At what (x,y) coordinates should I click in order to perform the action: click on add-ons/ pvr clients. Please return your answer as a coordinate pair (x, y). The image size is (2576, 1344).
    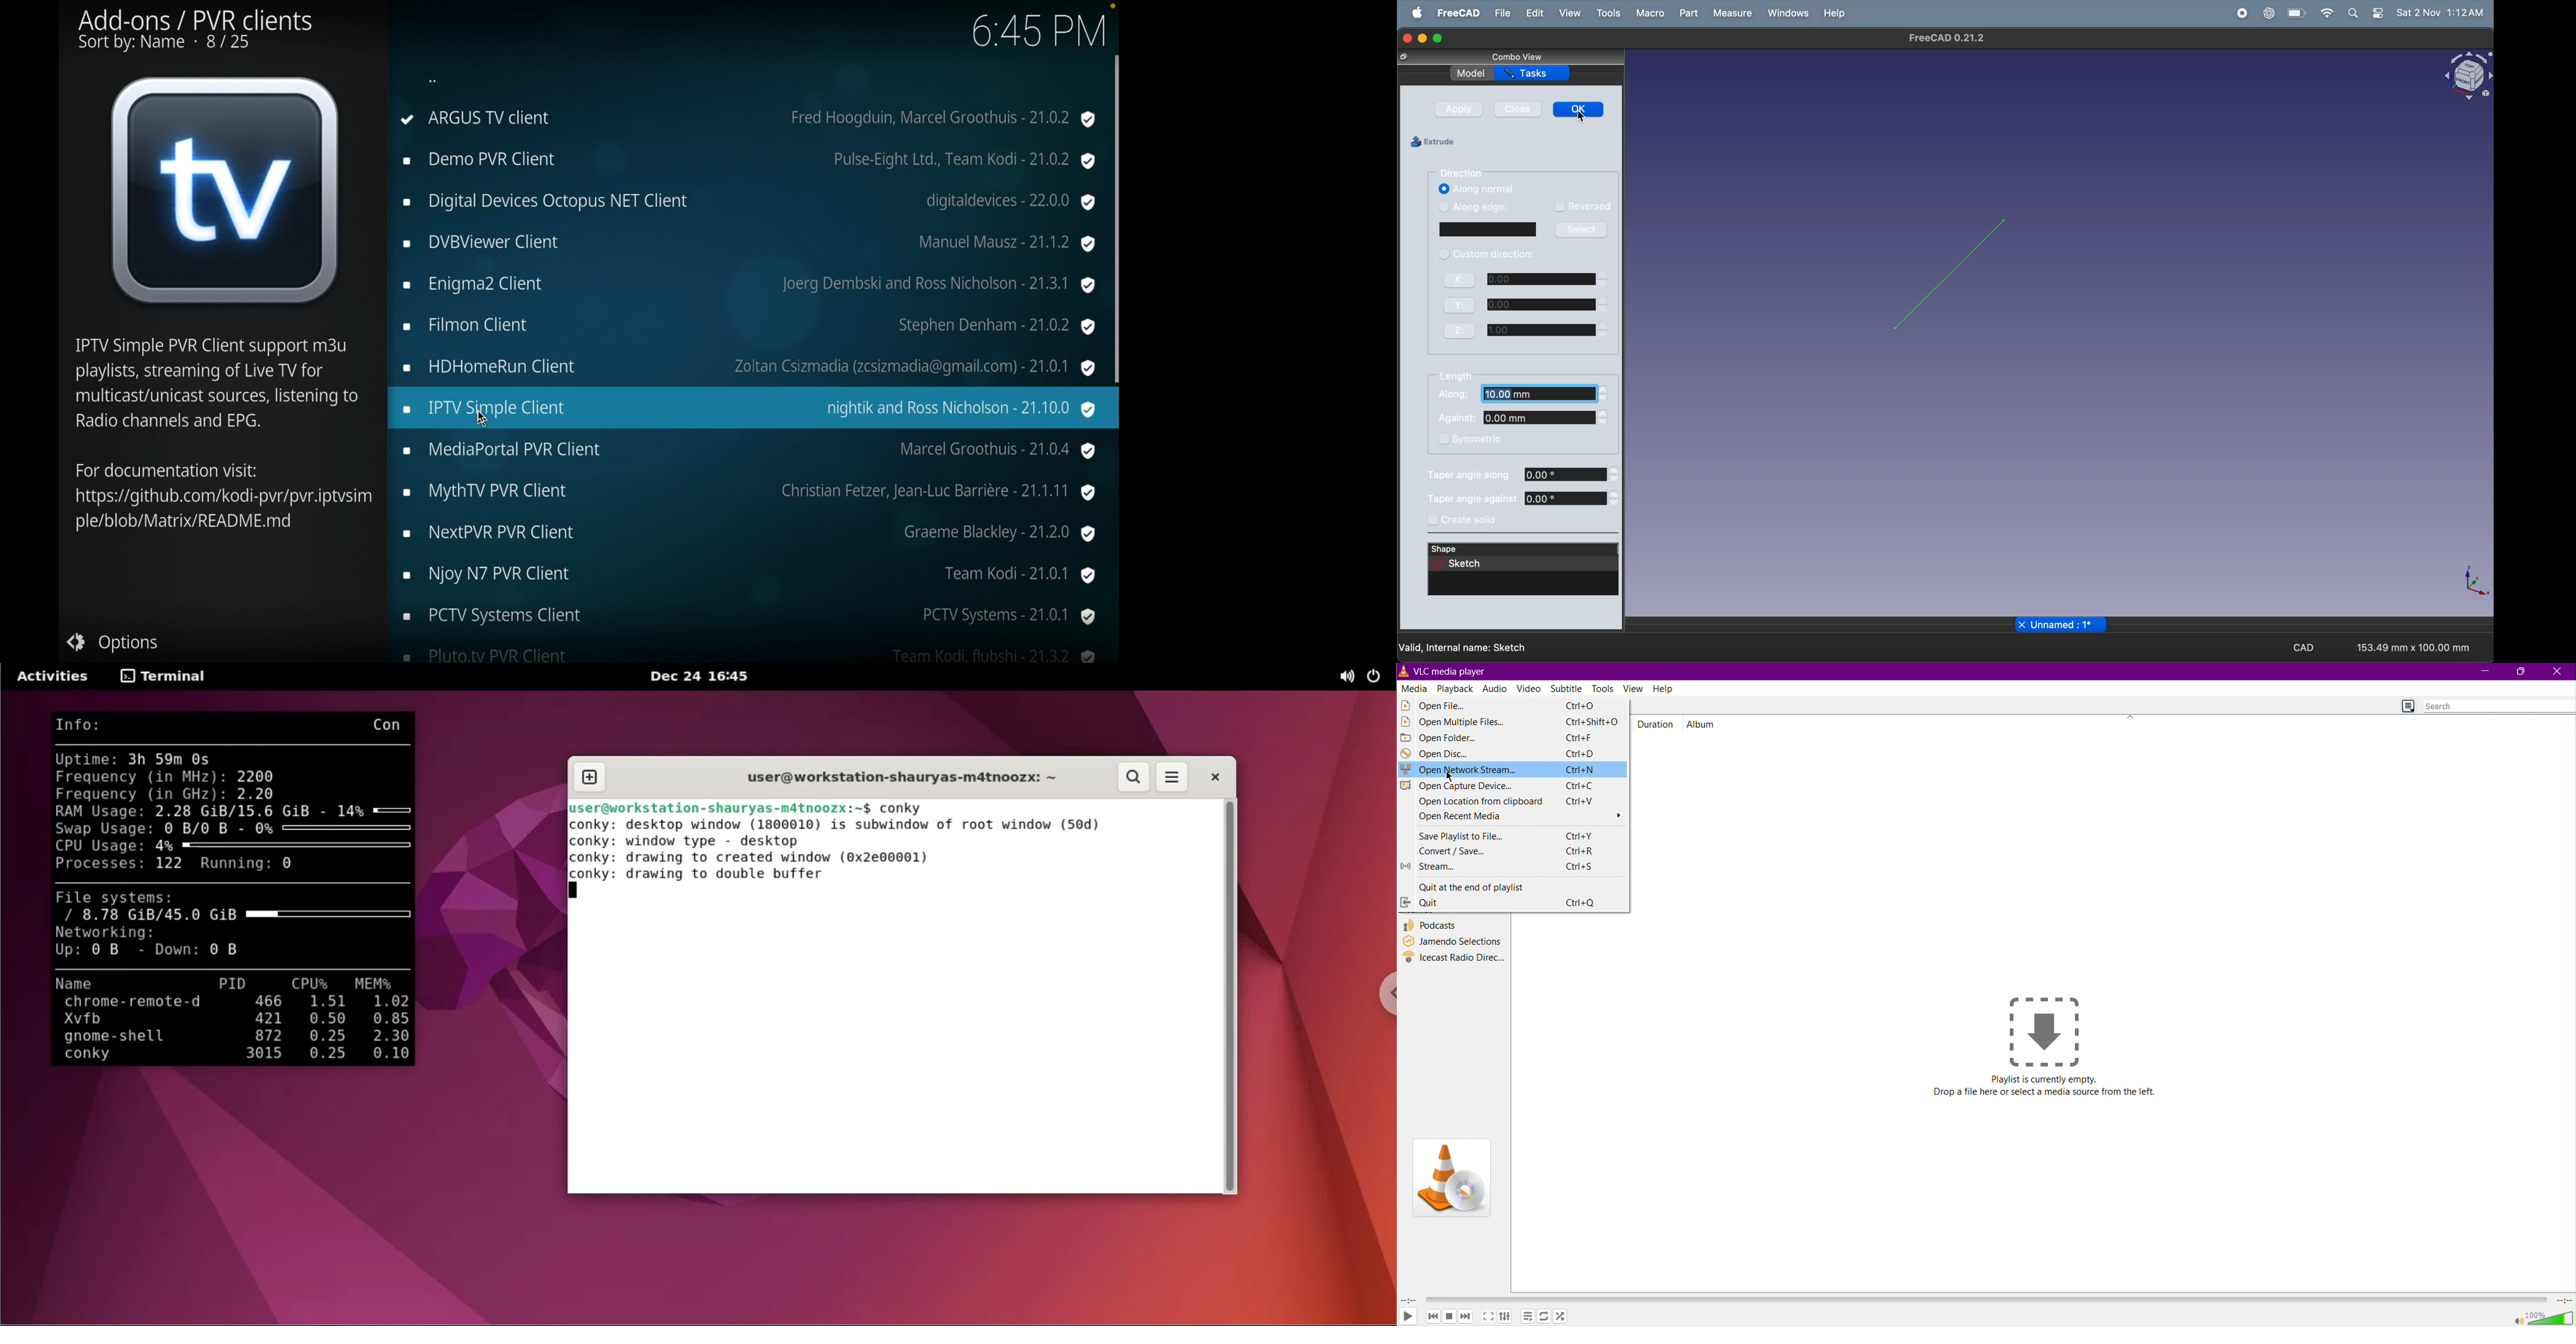
    Looking at the image, I should click on (198, 31).